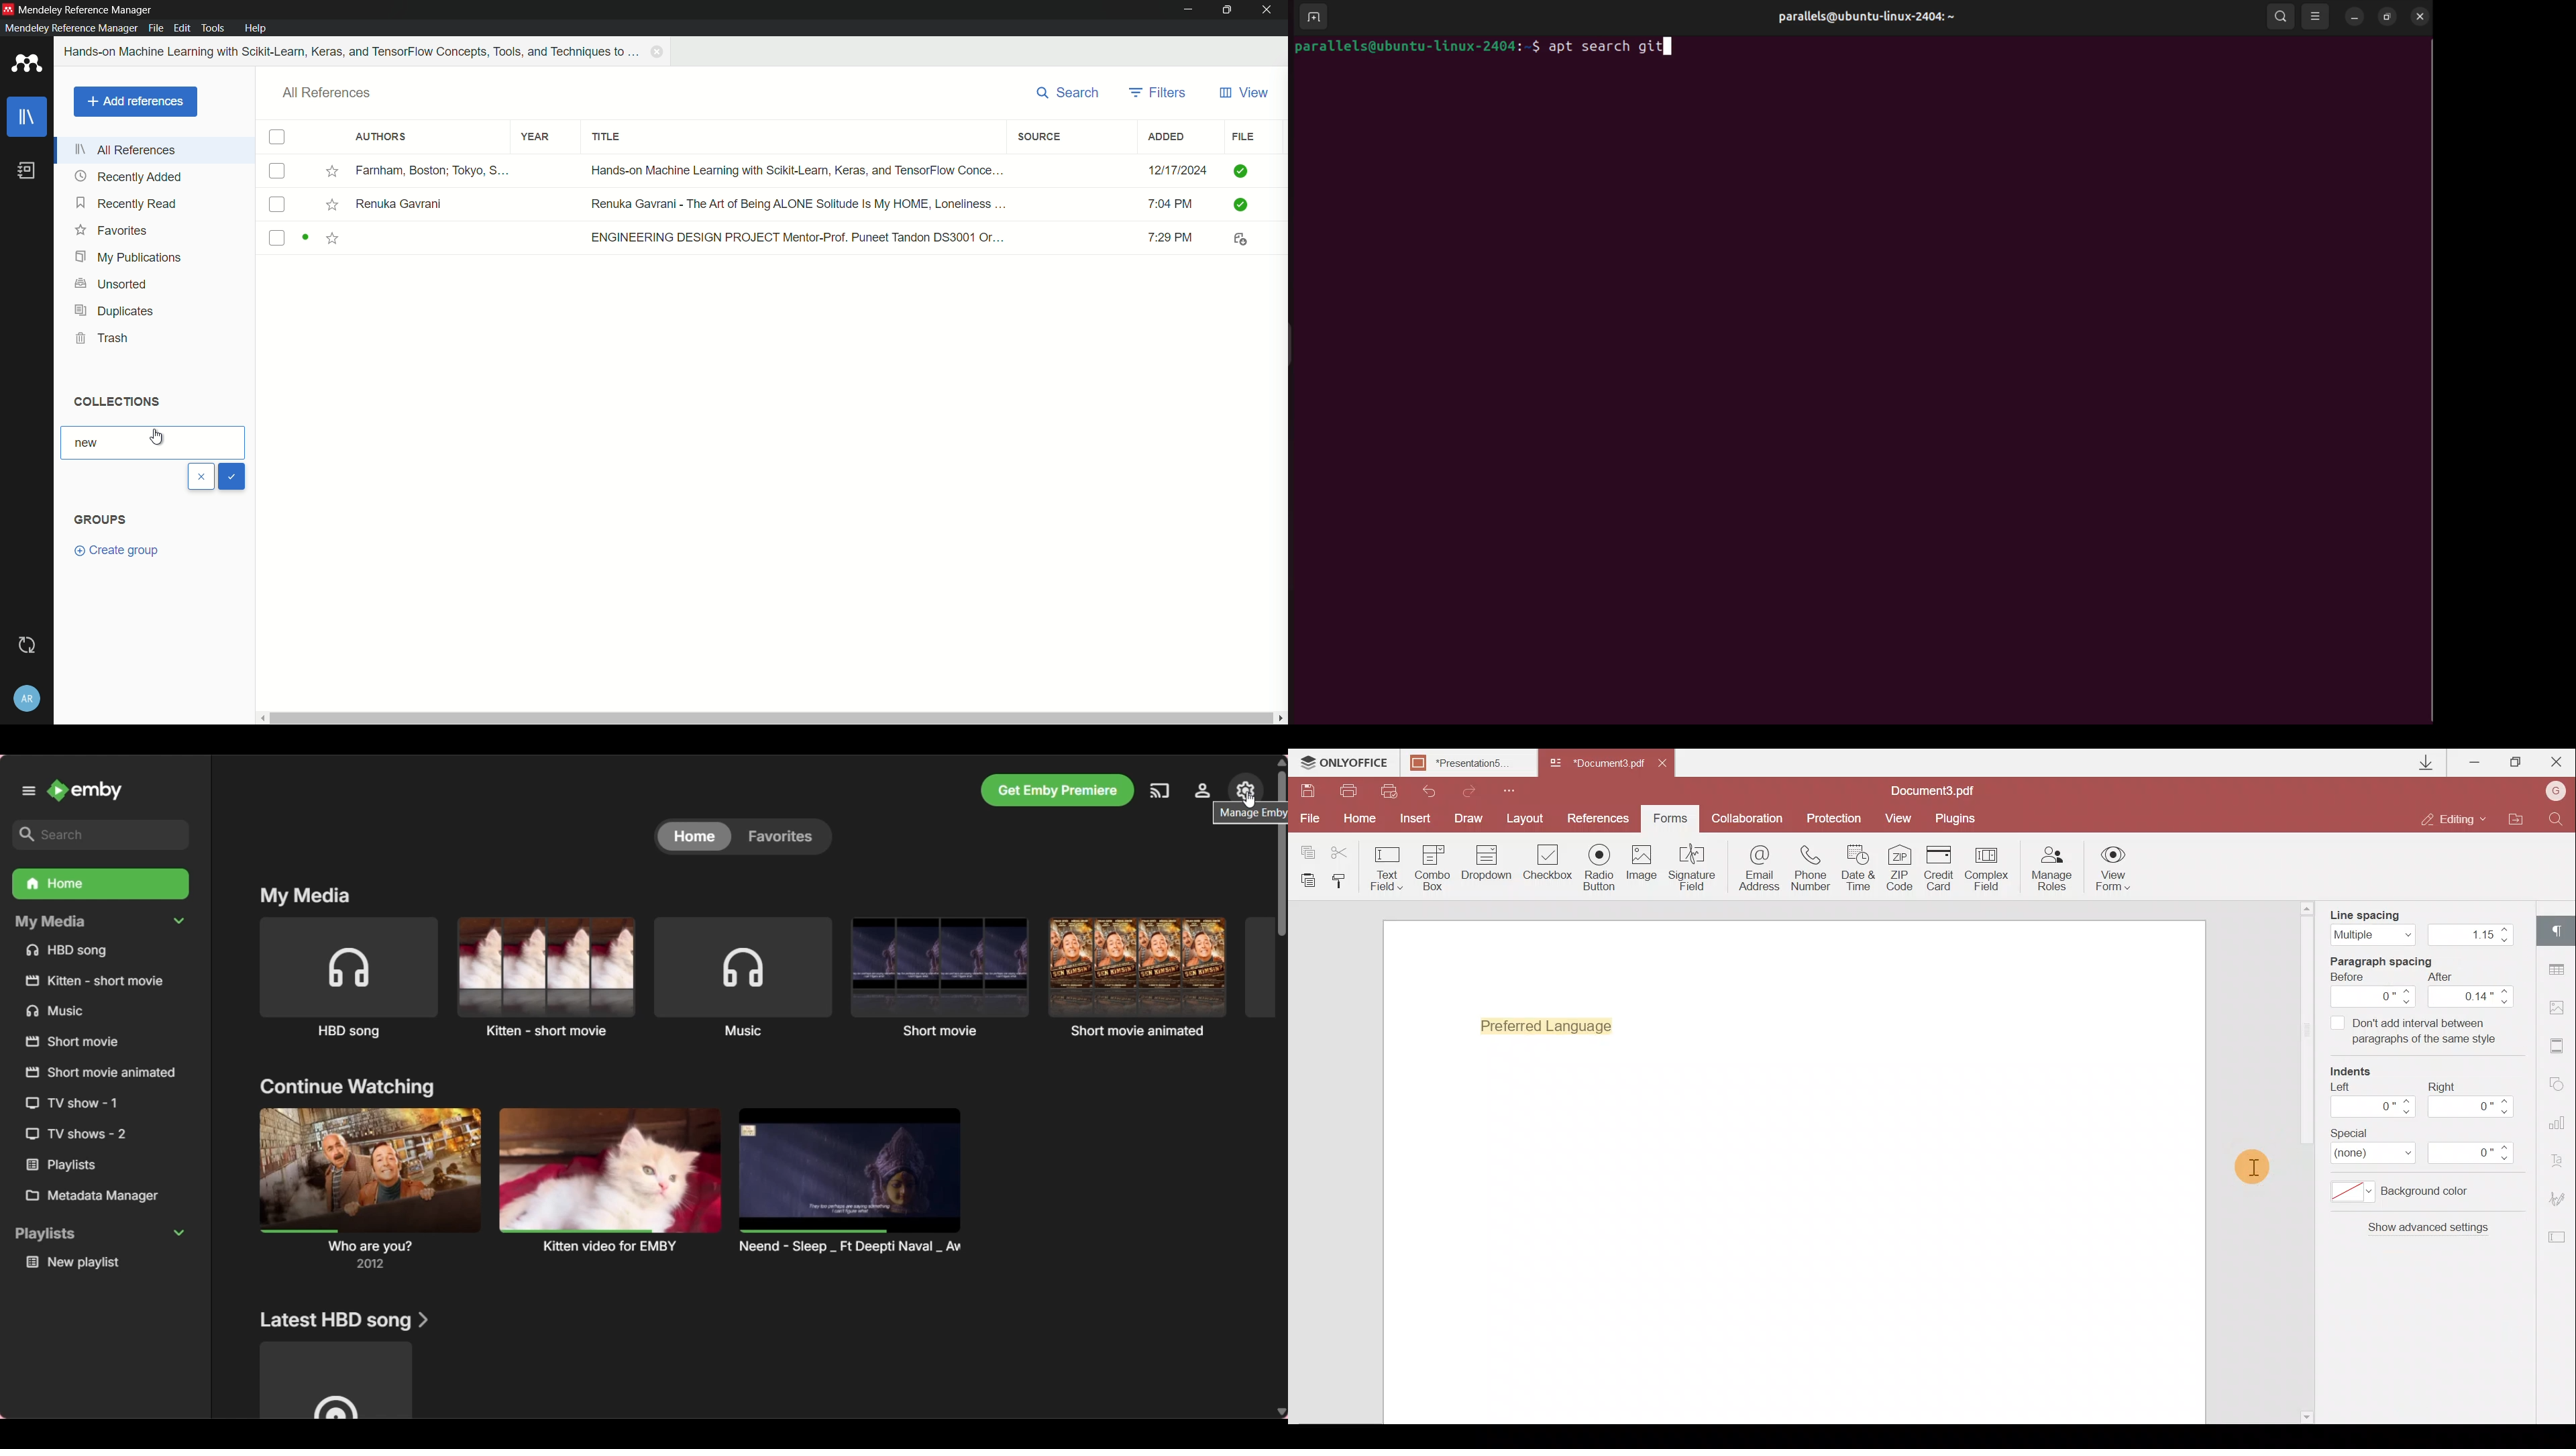  Describe the element at coordinates (1271, 10) in the screenshot. I see `close` at that location.